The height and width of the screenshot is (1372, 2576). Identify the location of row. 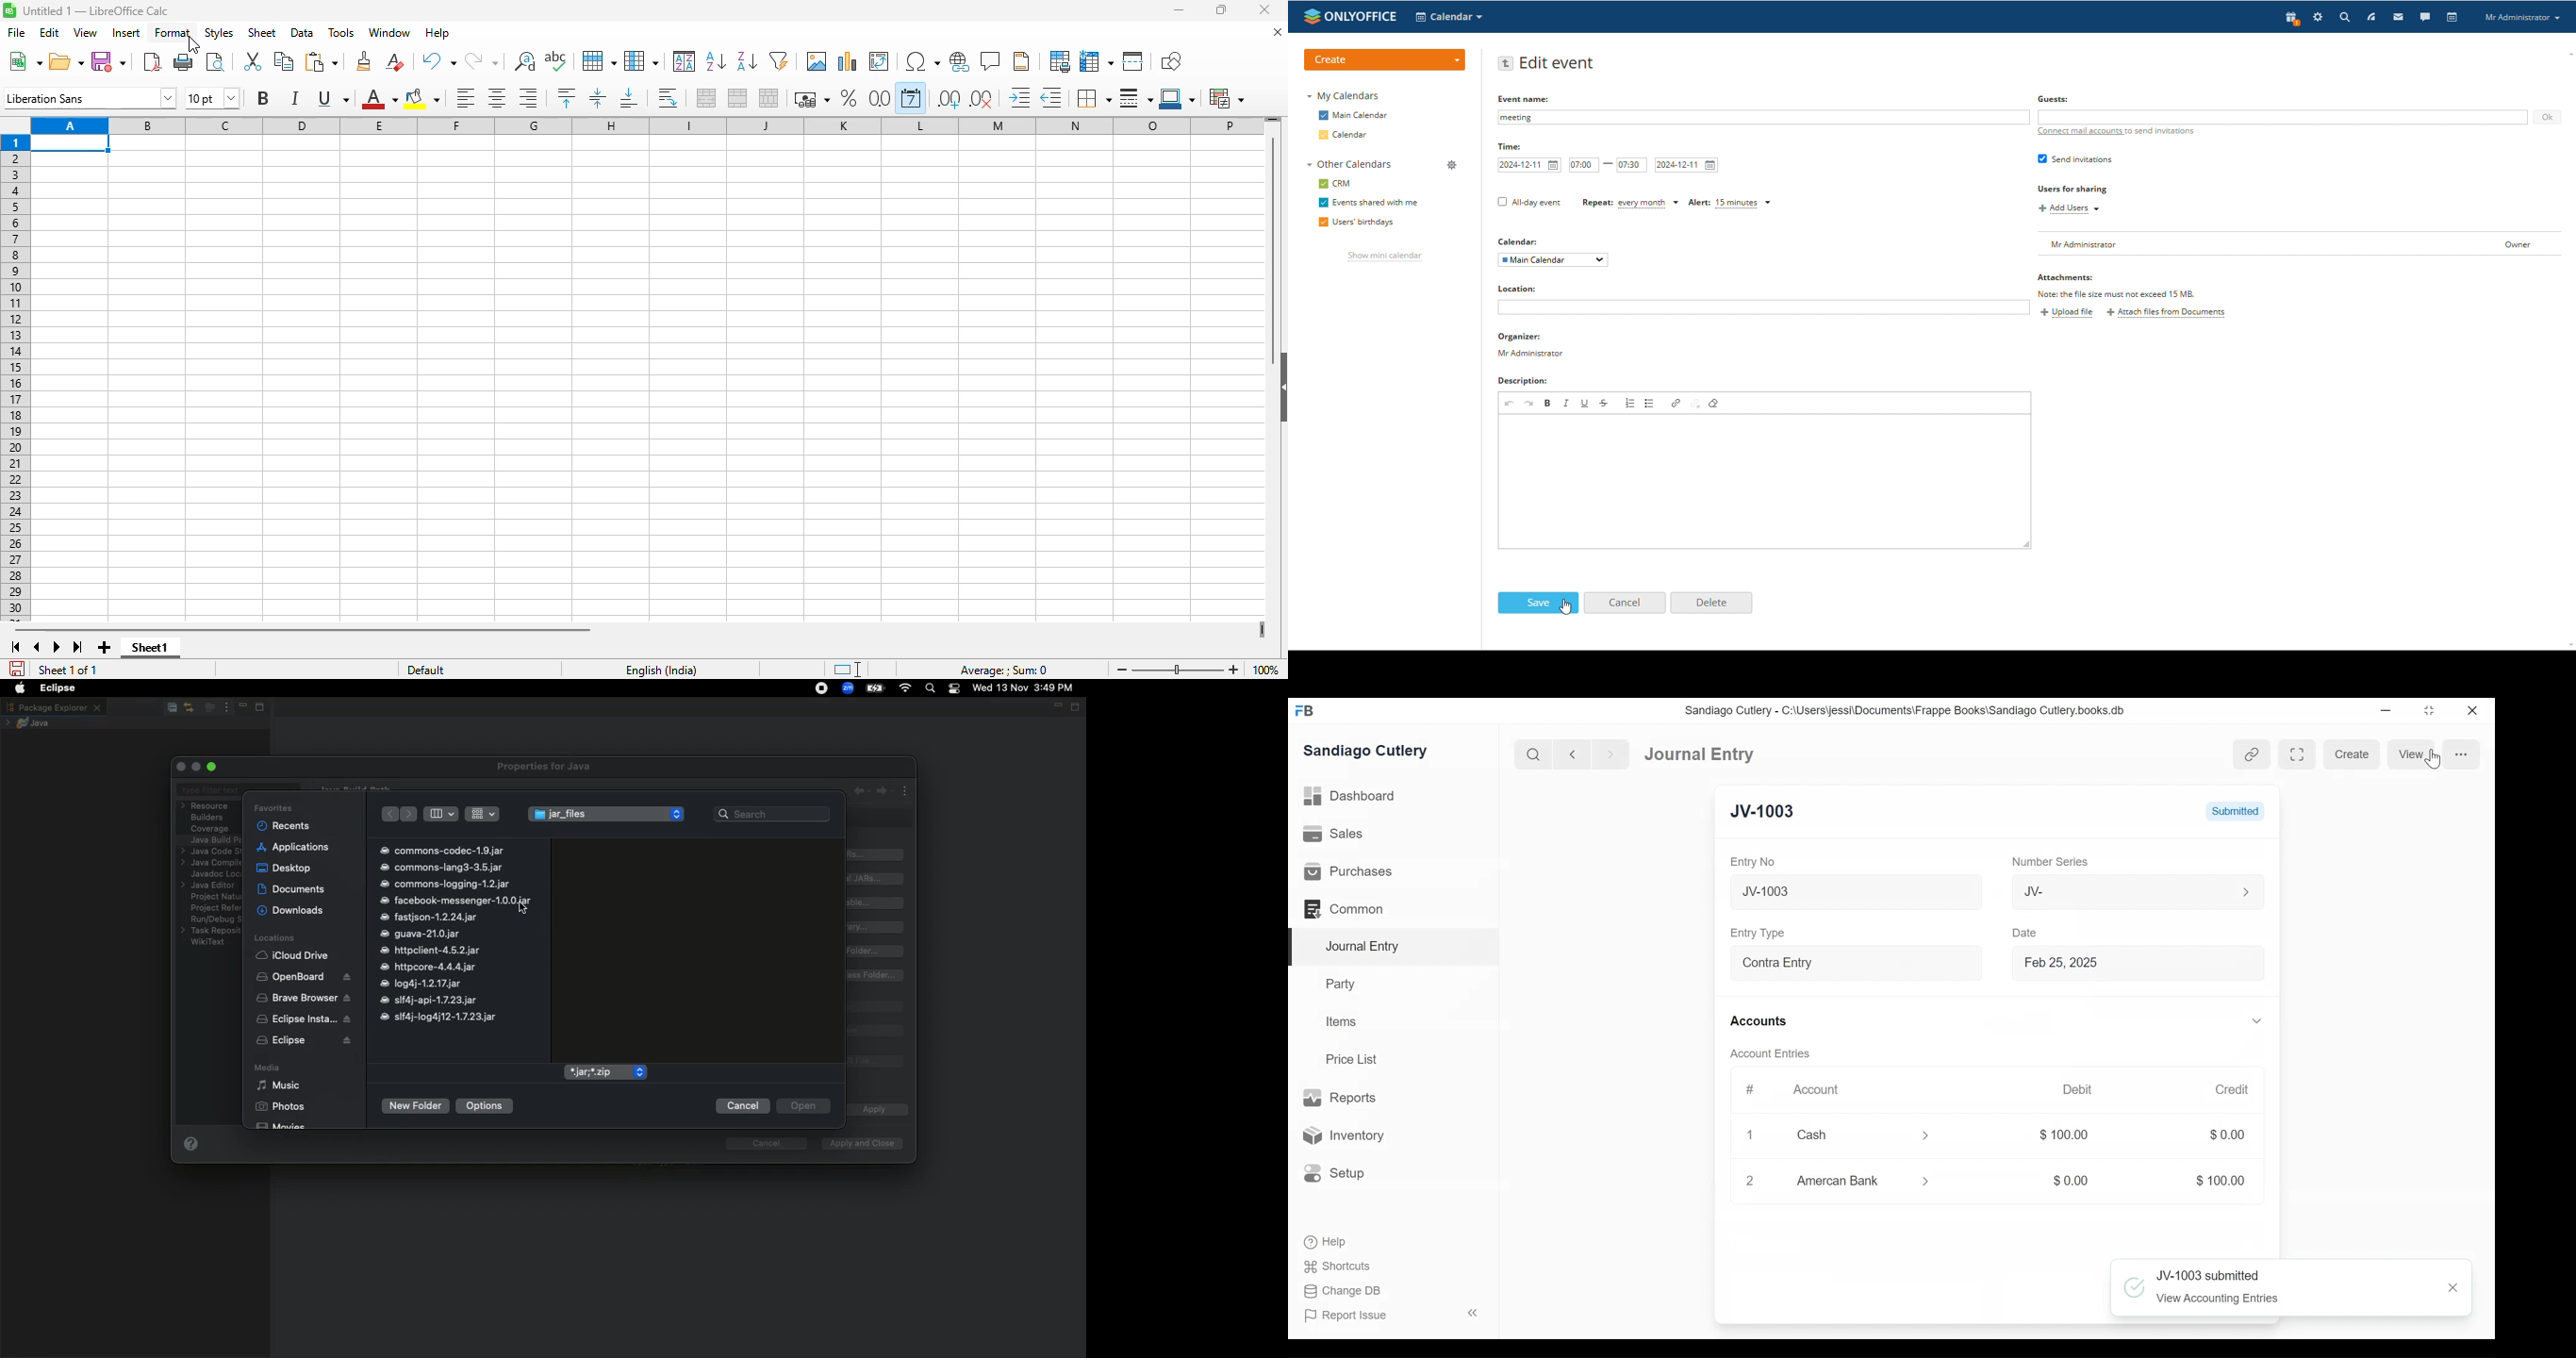
(600, 61).